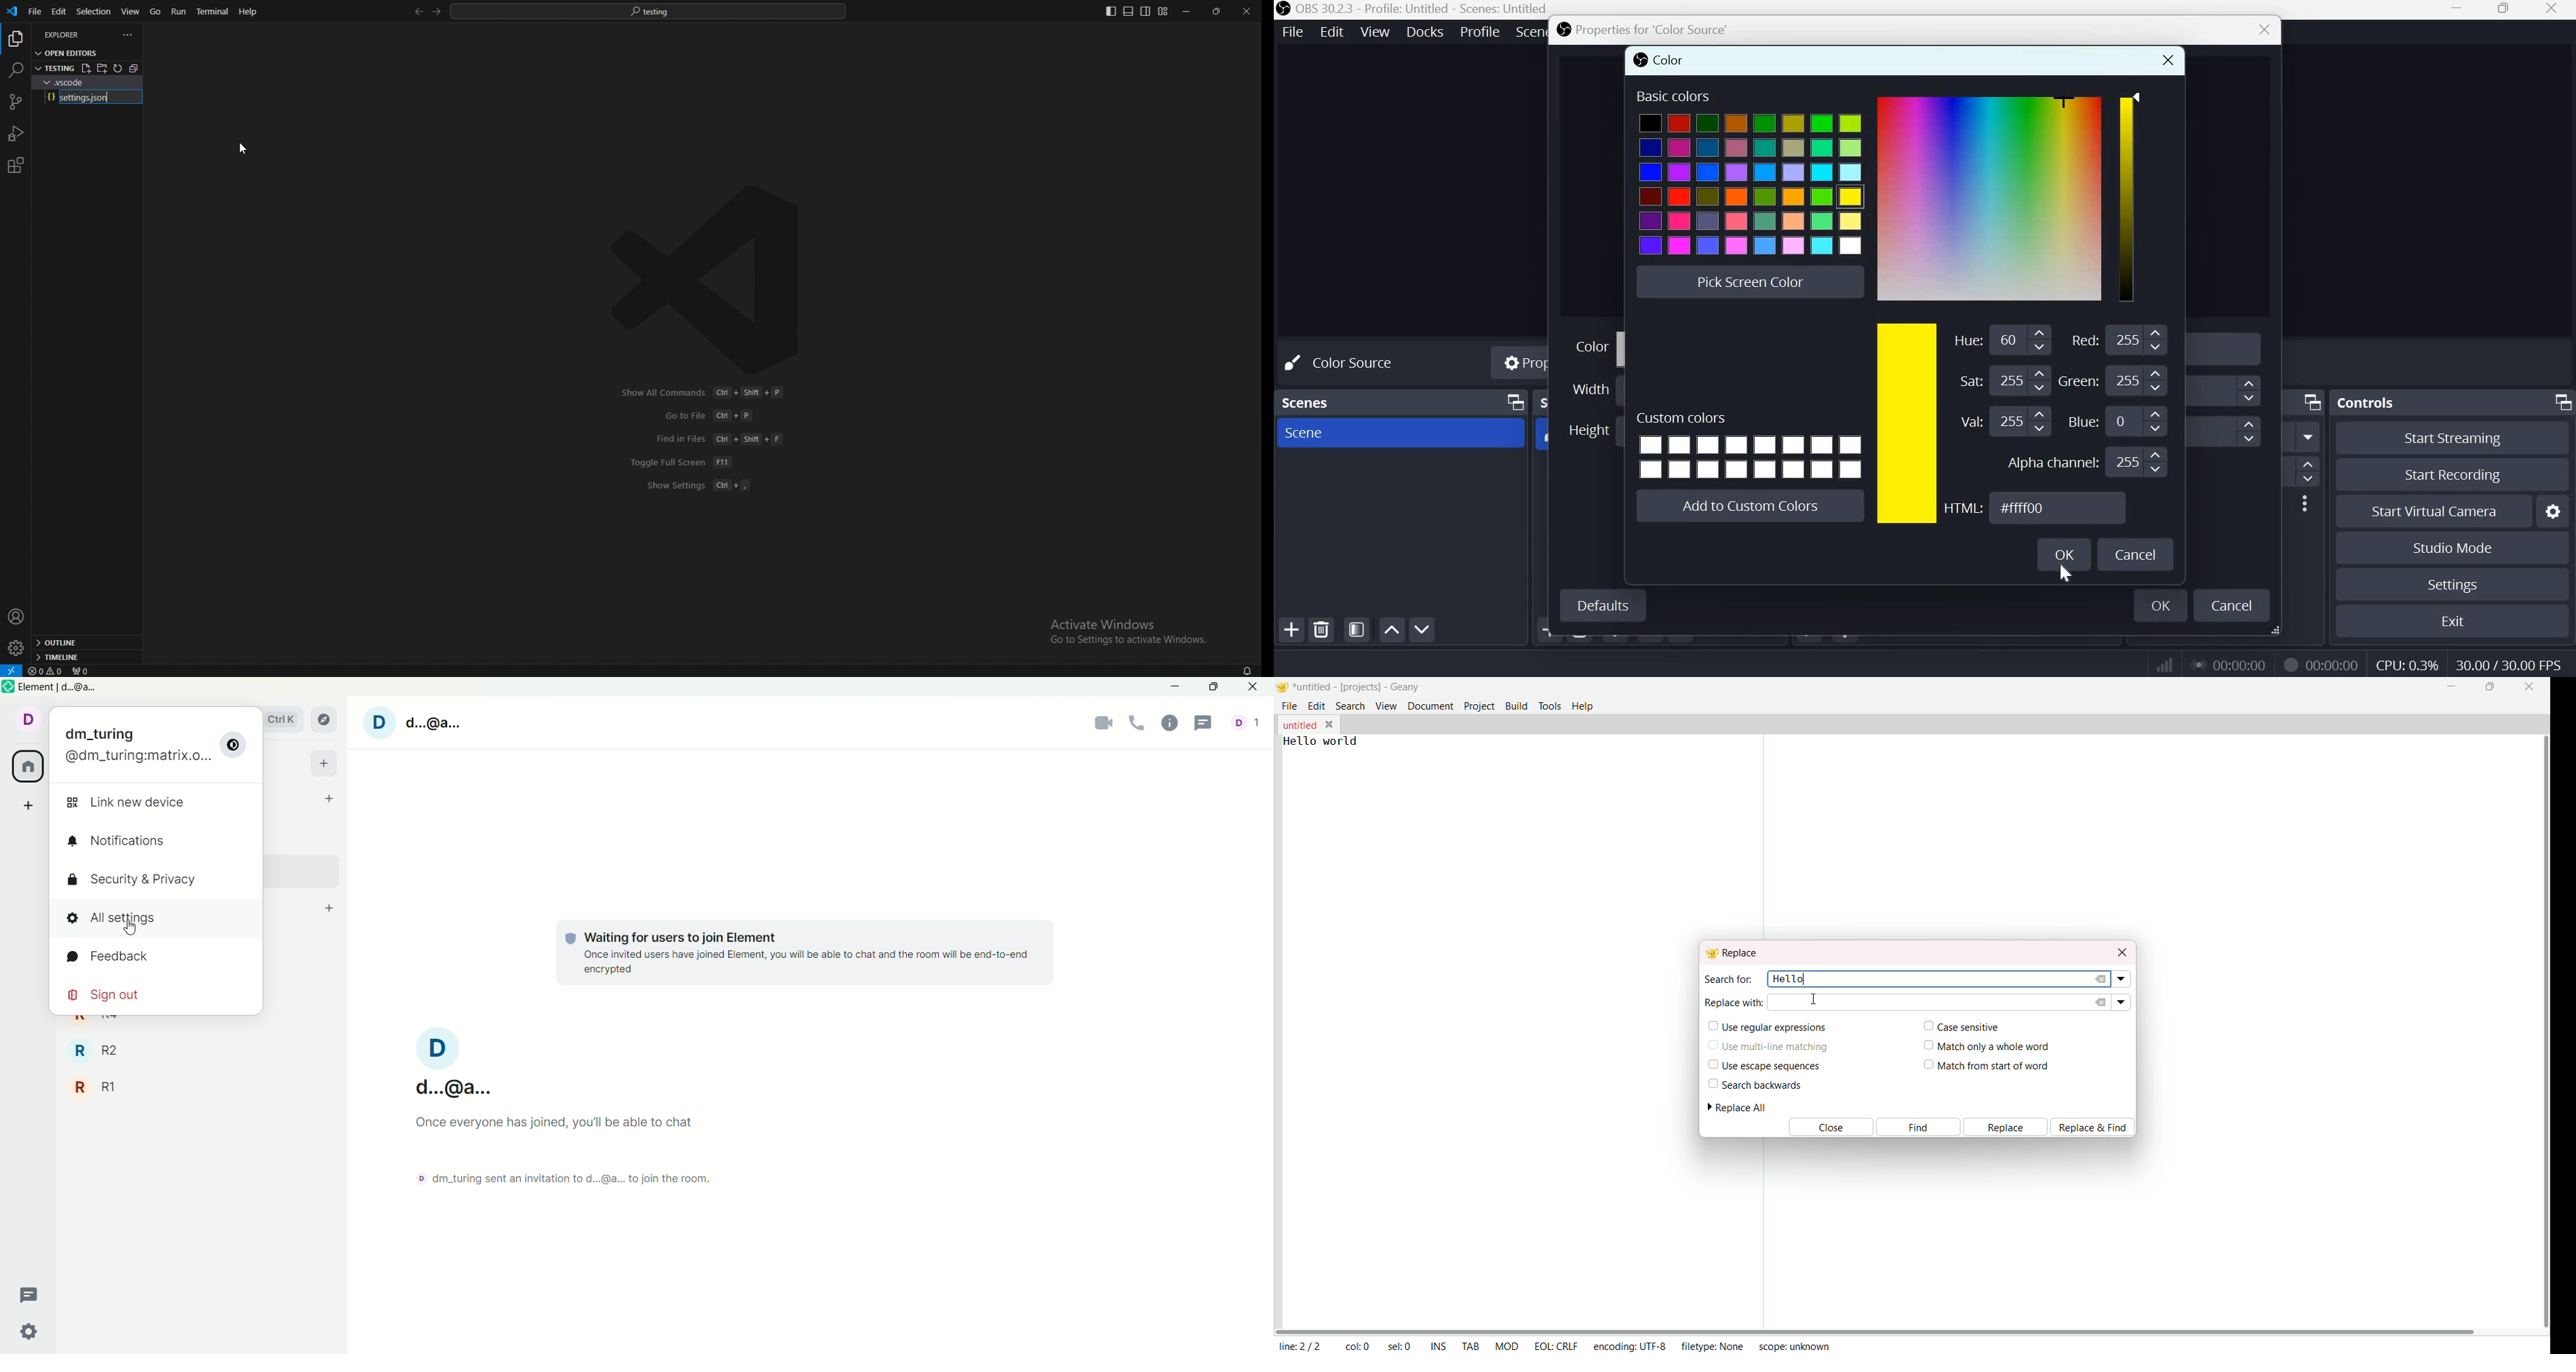 This screenshot has width=2576, height=1372. What do you see at coordinates (2503, 9) in the screenshot?
I see `Maximize` at bounding box center [2503, 9].